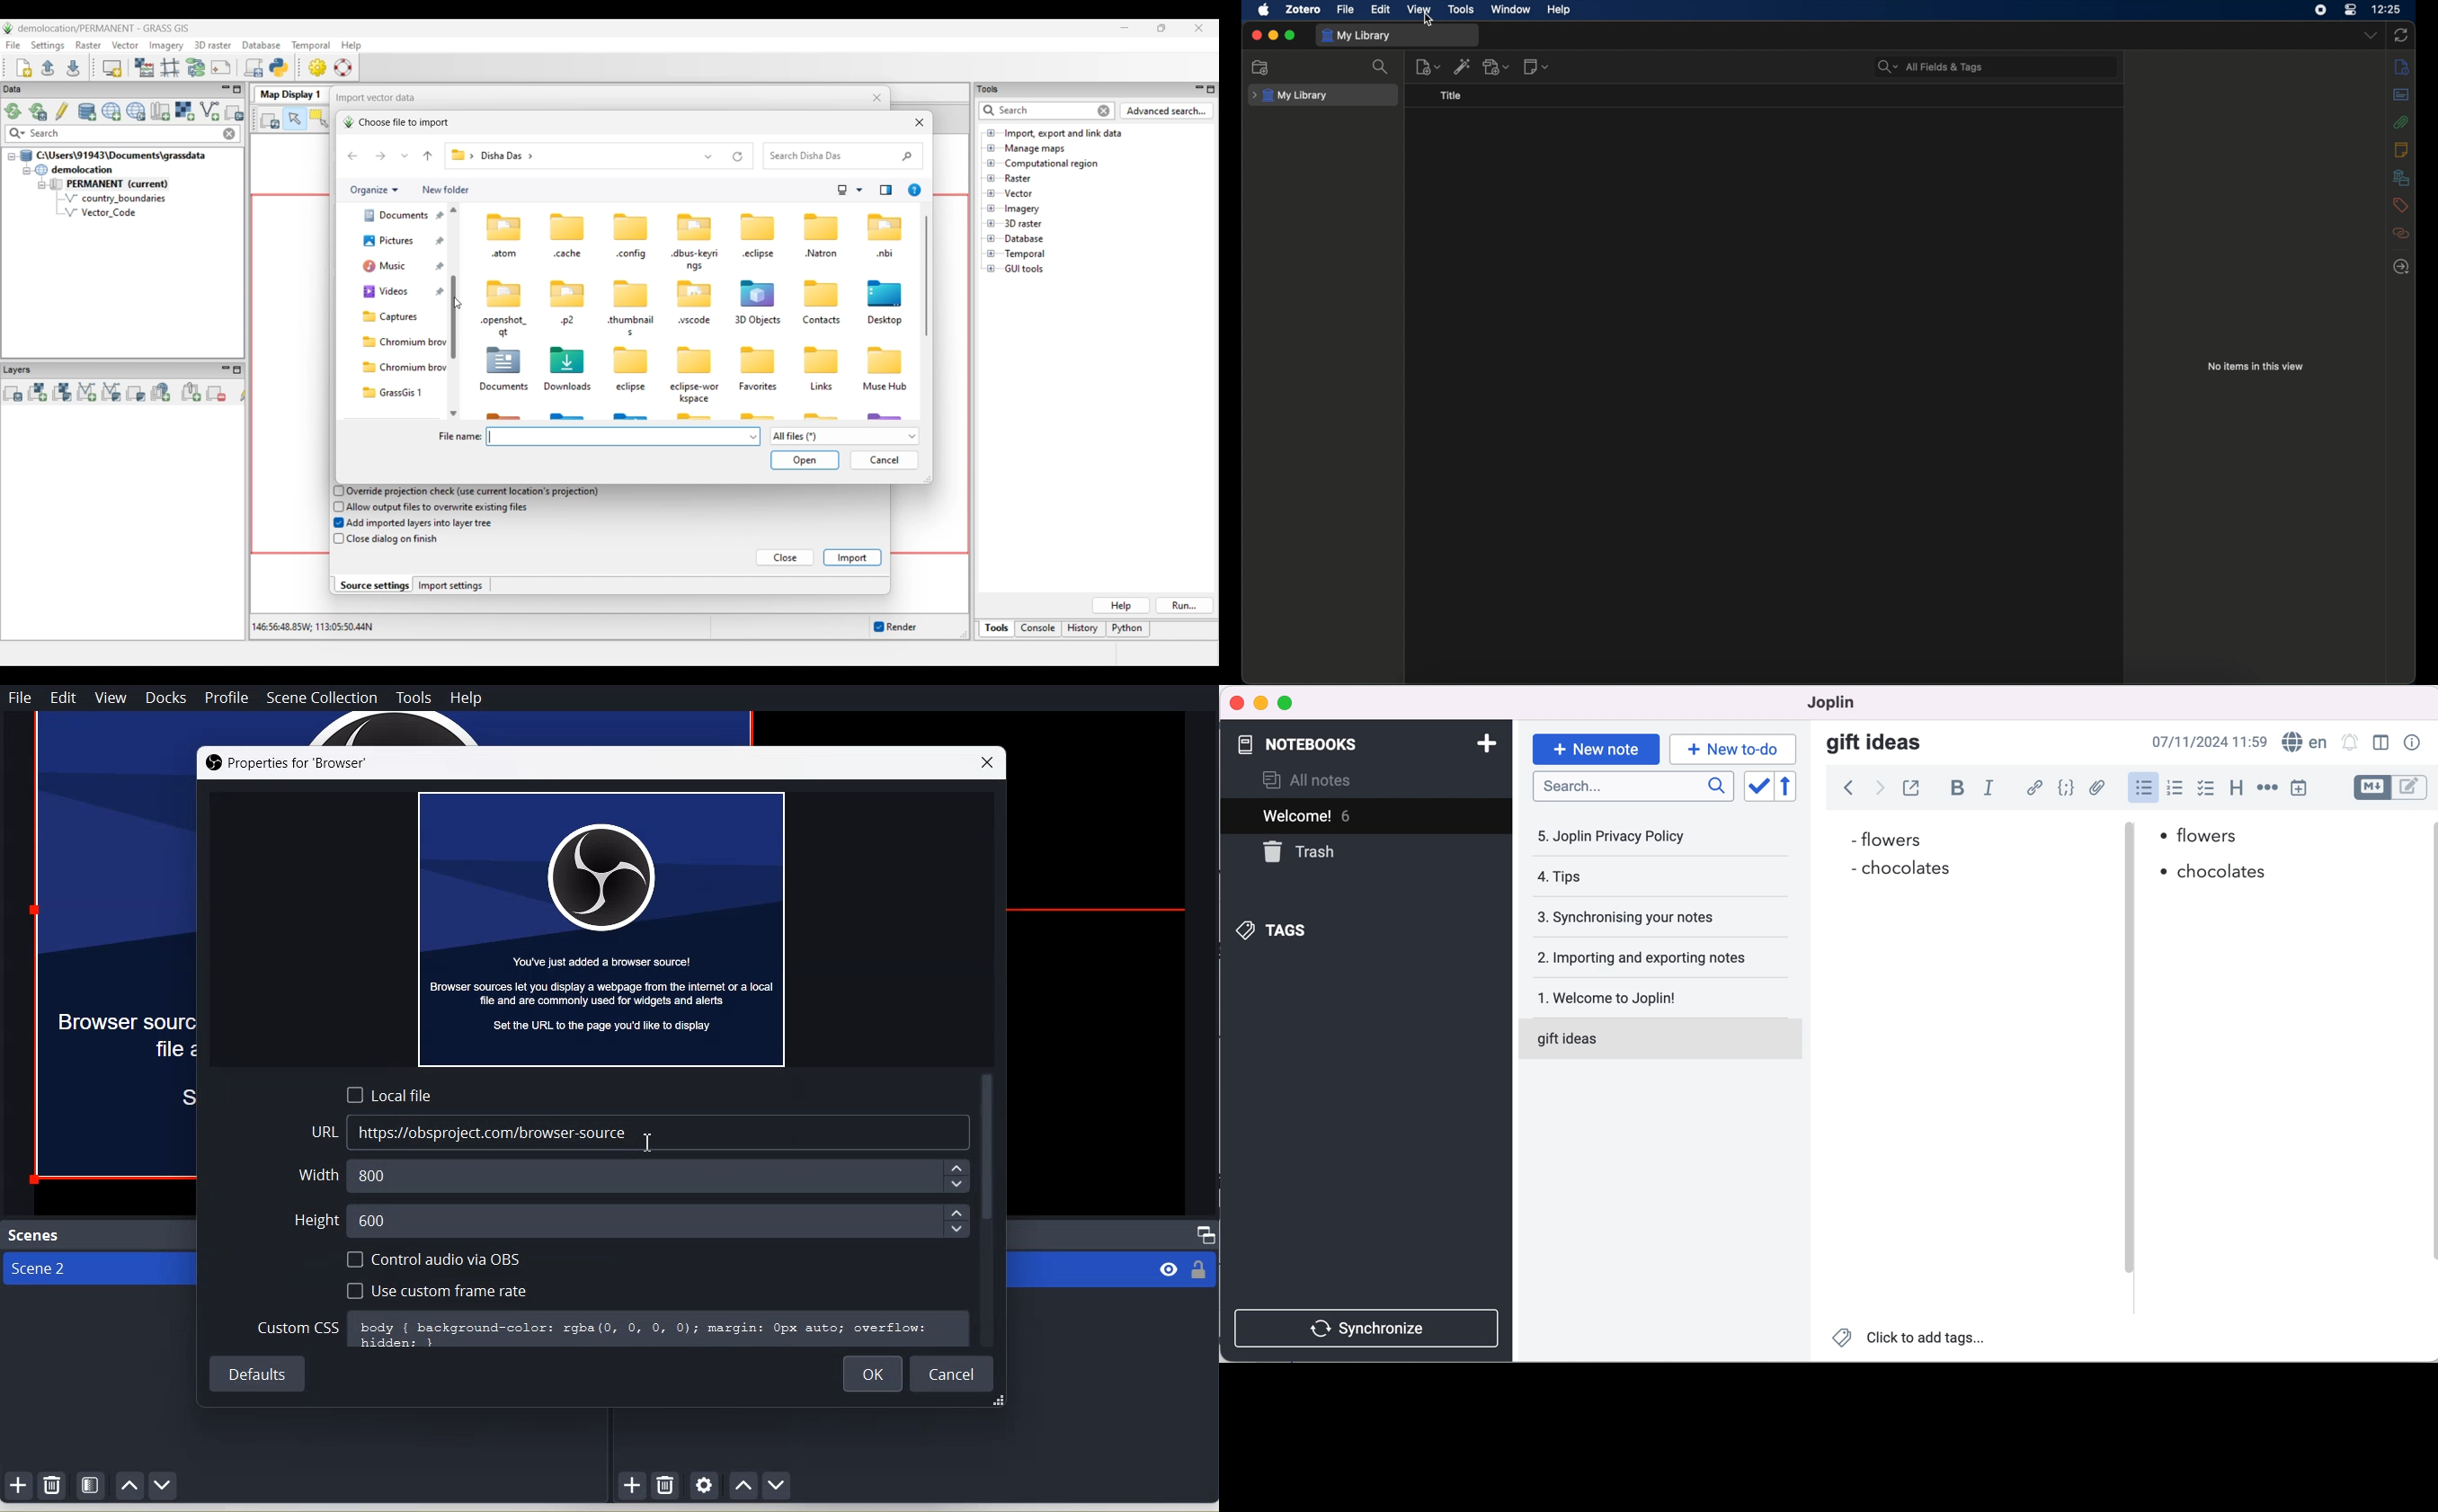 This screenshot has height=1512, width=2464. What do you see at coordinates (2402, 150) in the screenshot?
I see `notes` at bounding box center [2402, 150].